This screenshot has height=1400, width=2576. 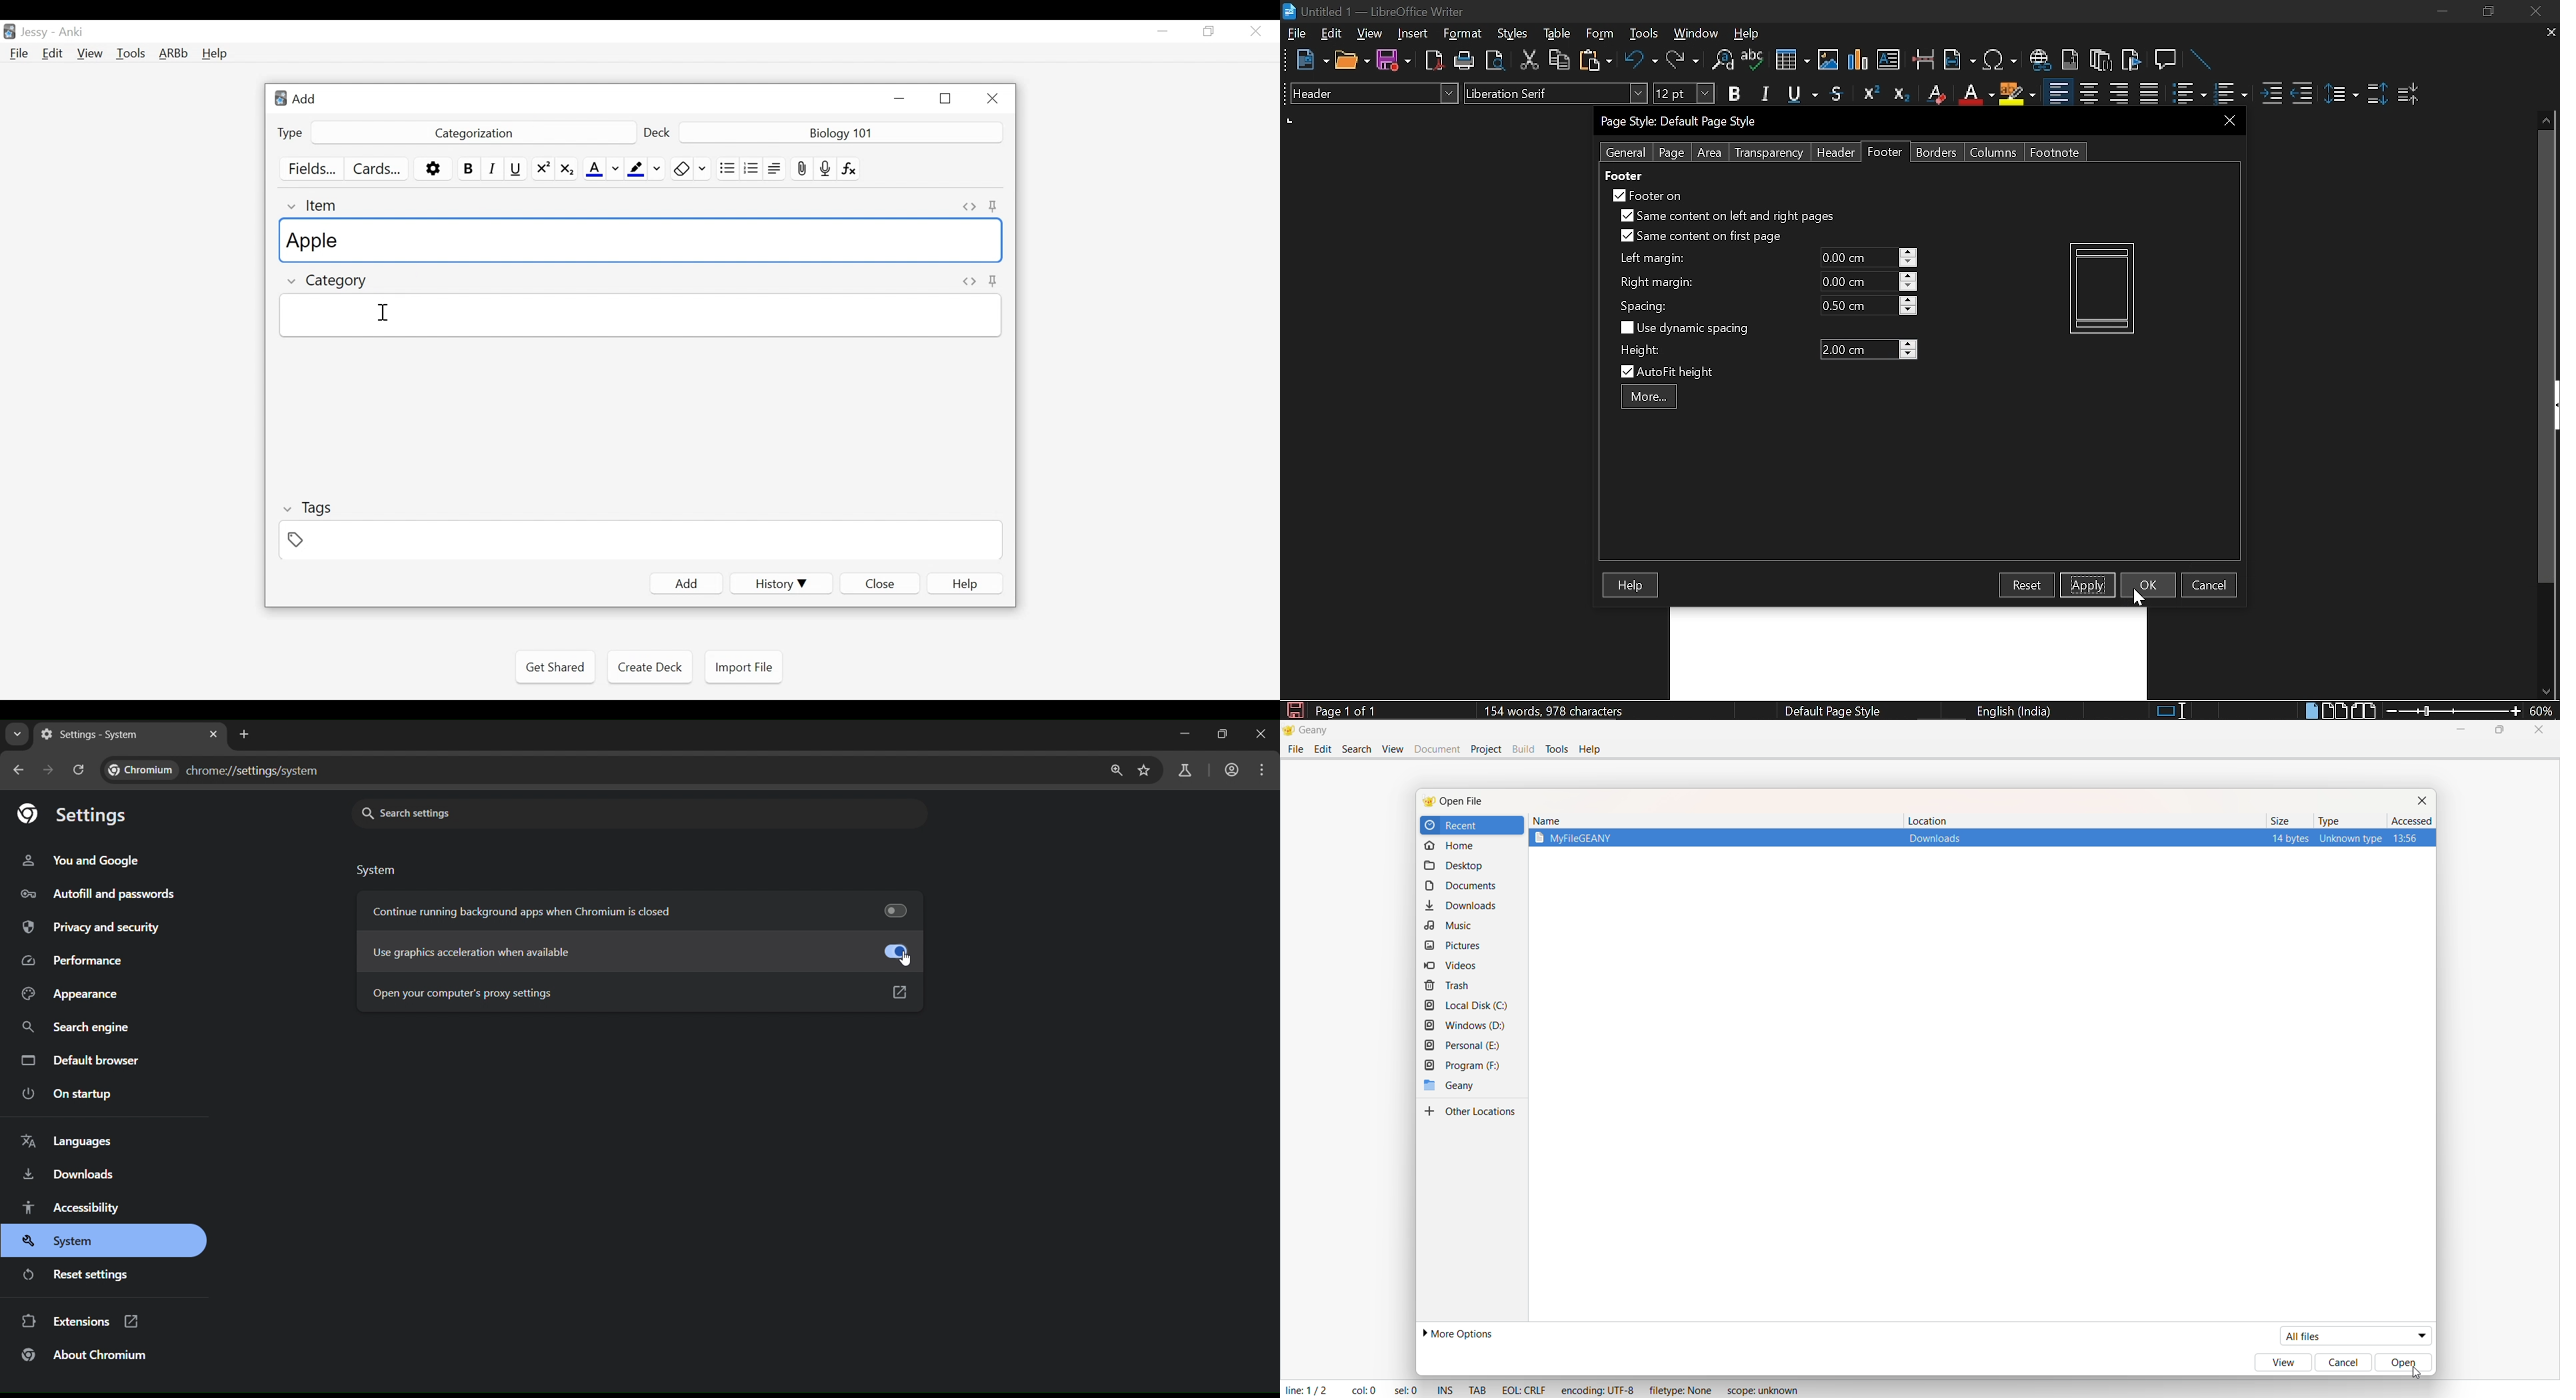 I want to click on more, so click(x=1649, y=398).